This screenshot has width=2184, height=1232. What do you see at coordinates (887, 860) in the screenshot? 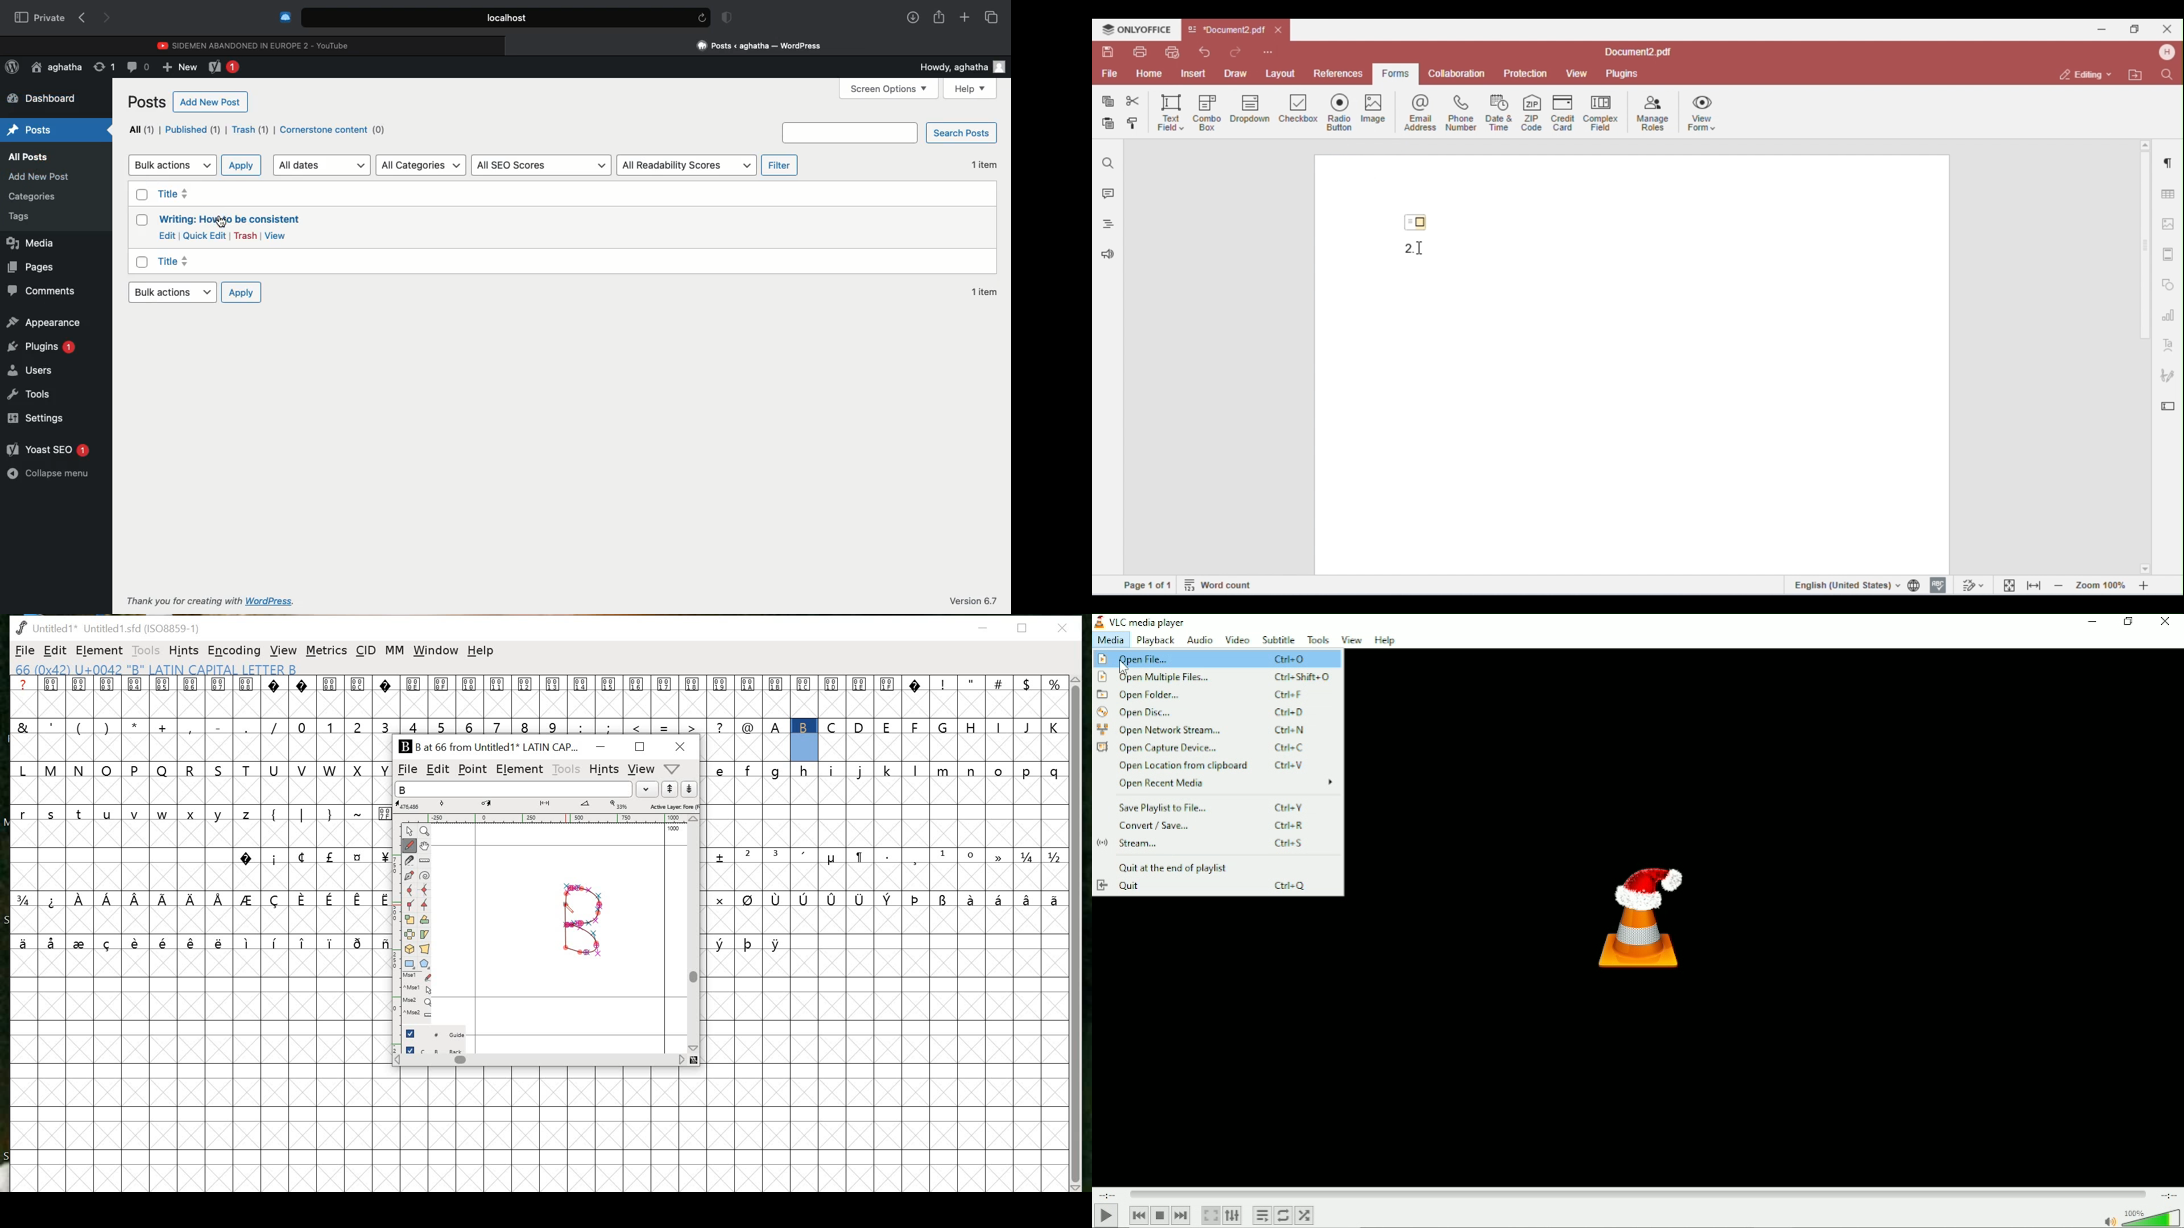
I see `glyphs` at bounding box center [887, 860].